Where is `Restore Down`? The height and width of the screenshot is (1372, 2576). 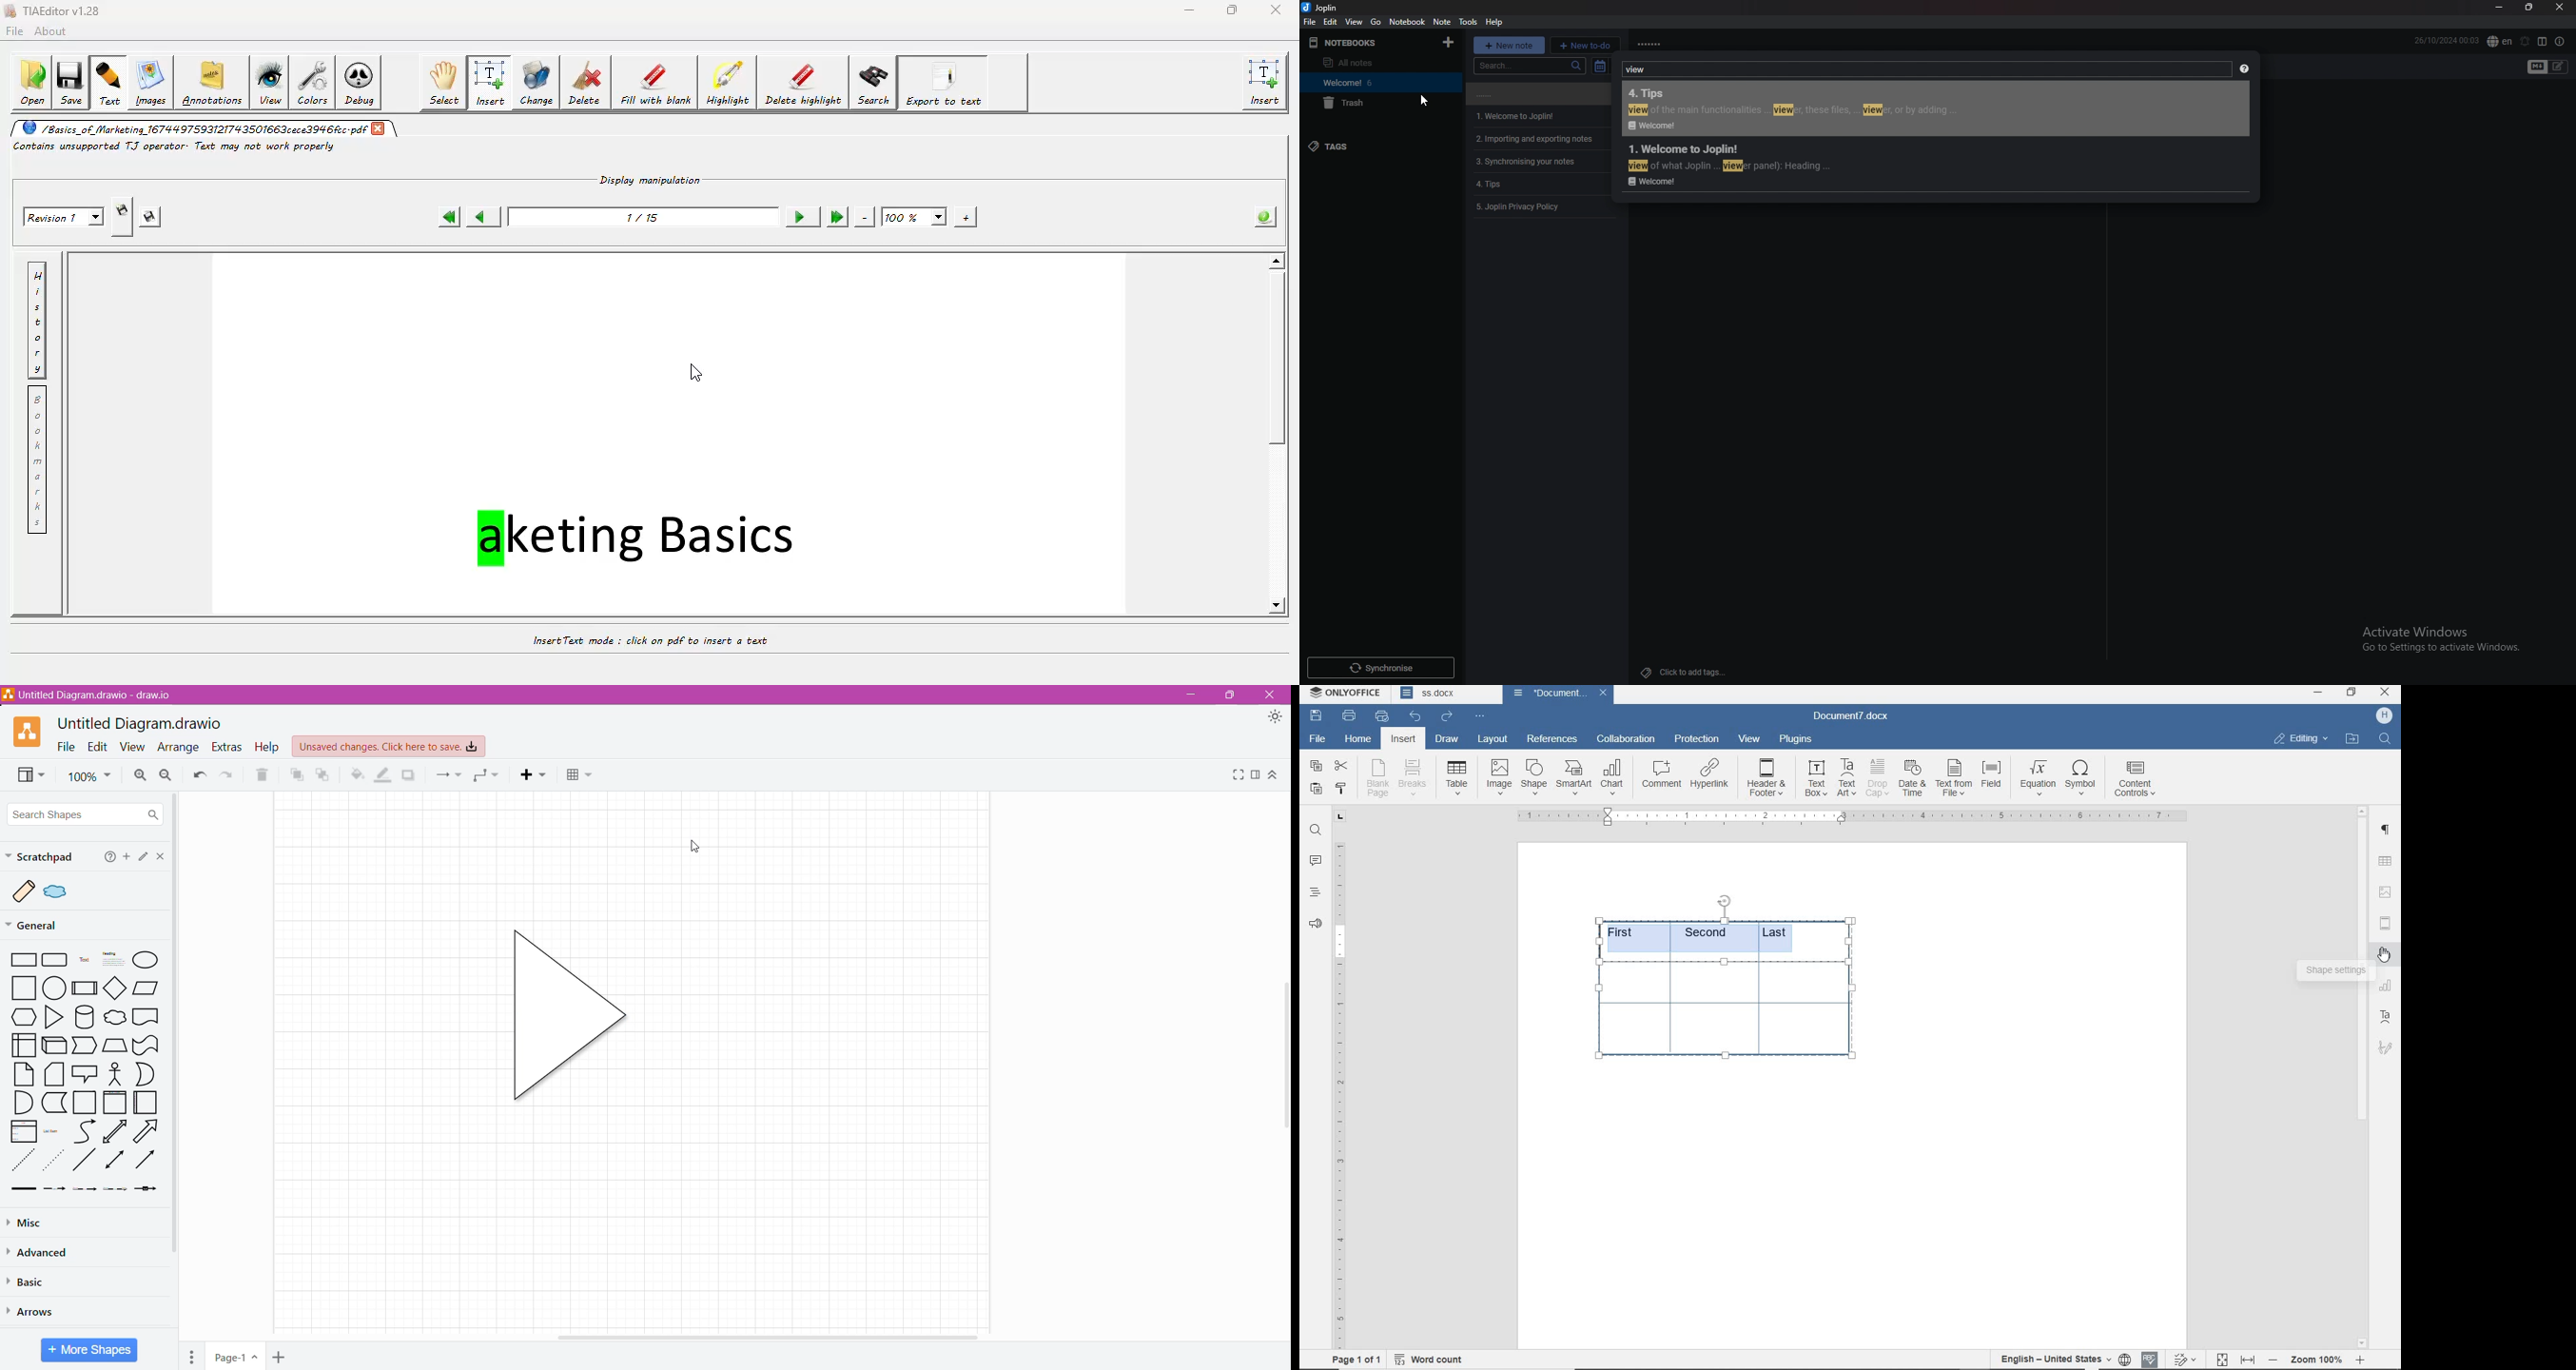 Restore Down is located at coordinates (1231, 695).